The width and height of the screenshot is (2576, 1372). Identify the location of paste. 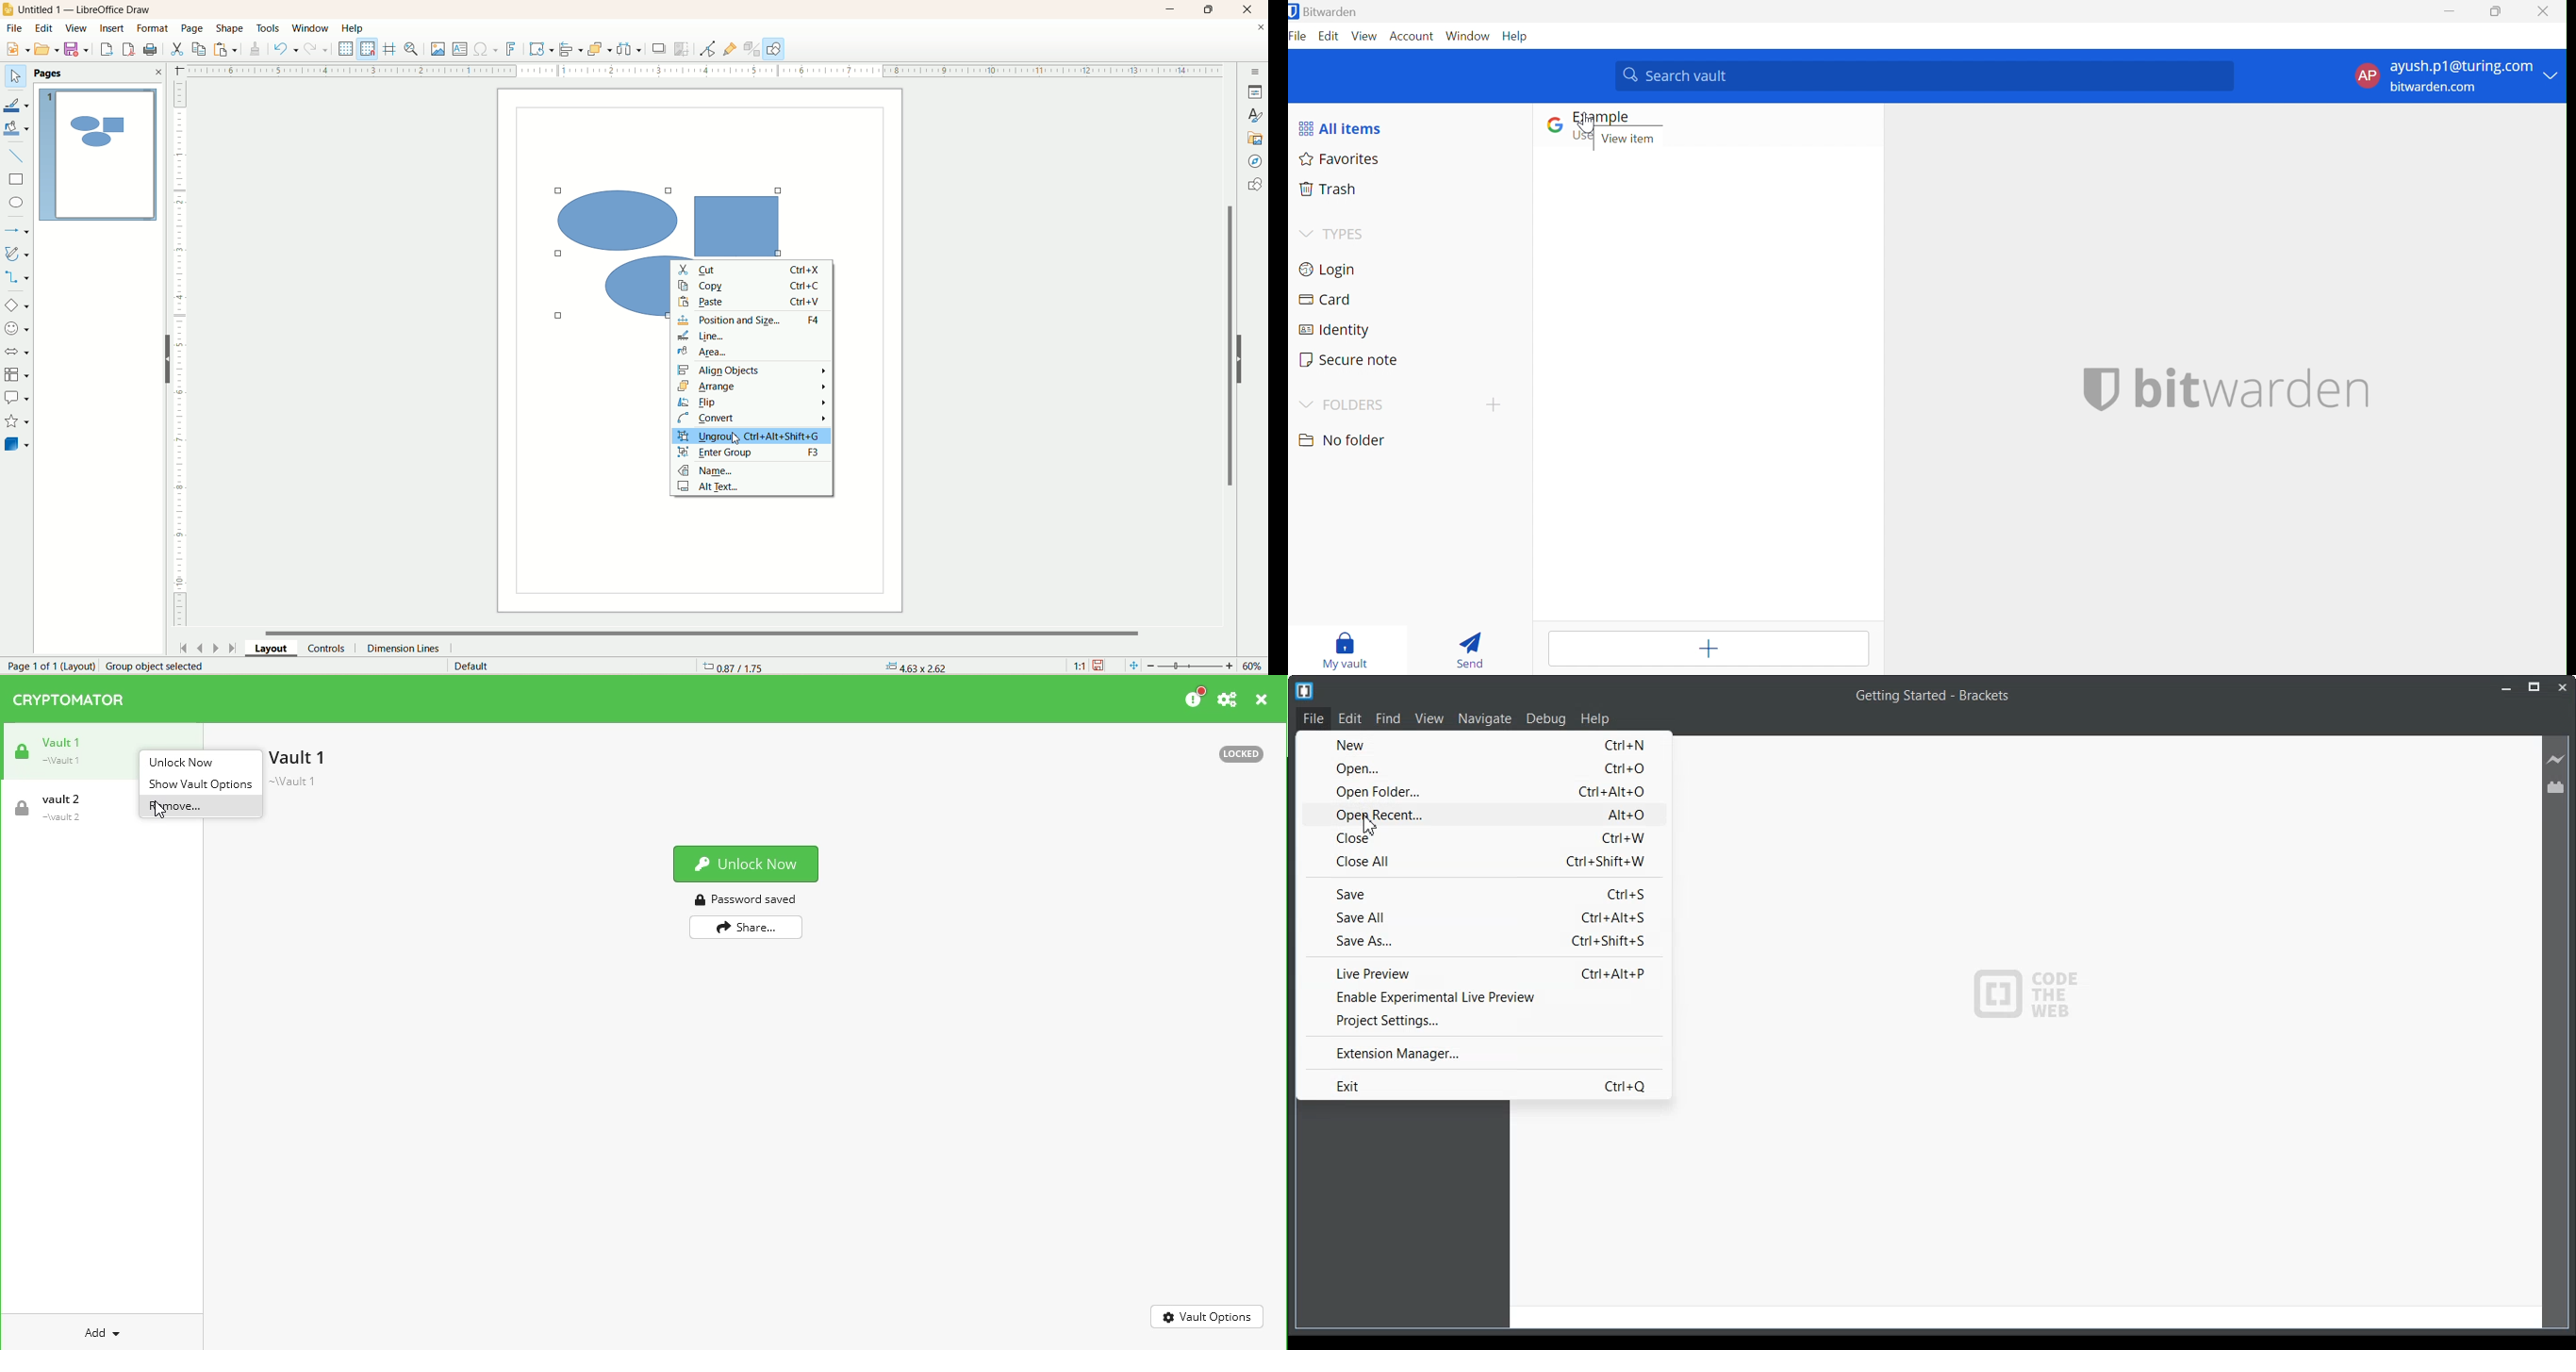
(225, 48).